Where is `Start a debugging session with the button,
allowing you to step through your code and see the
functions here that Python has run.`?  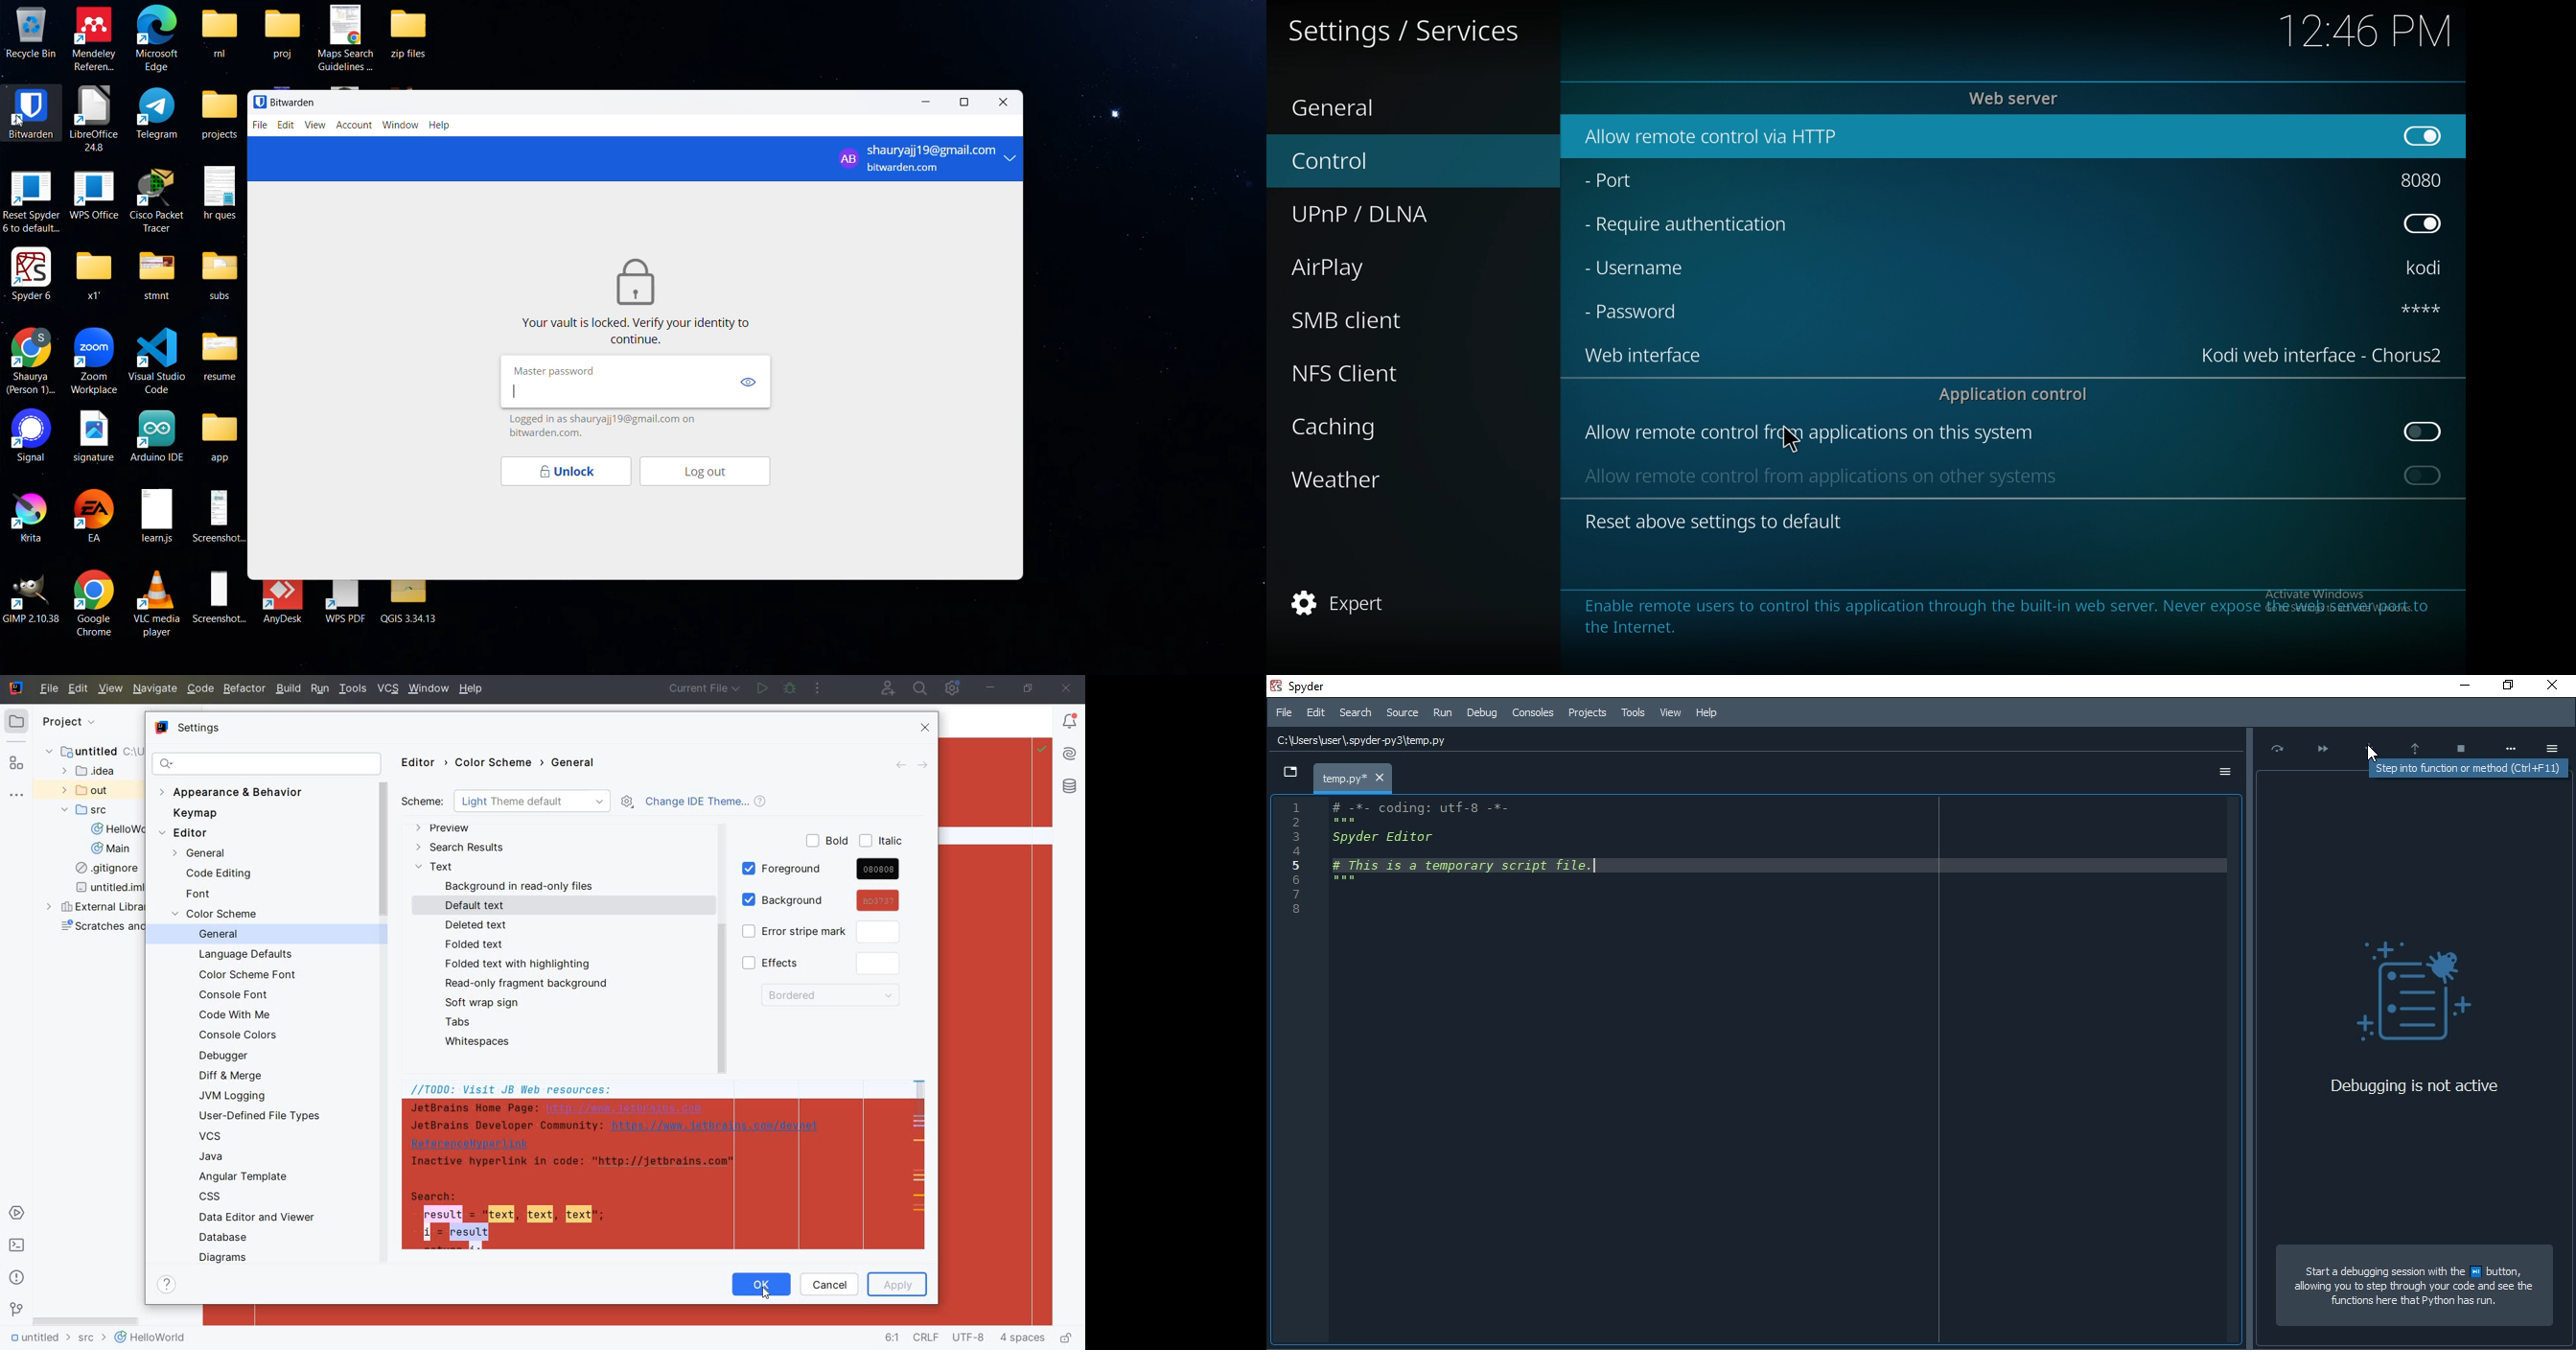
Start a debugging session with the button,
allowing you to step through your code and see the
functions here that Python has run. is located at coordinates (2414, 1289).